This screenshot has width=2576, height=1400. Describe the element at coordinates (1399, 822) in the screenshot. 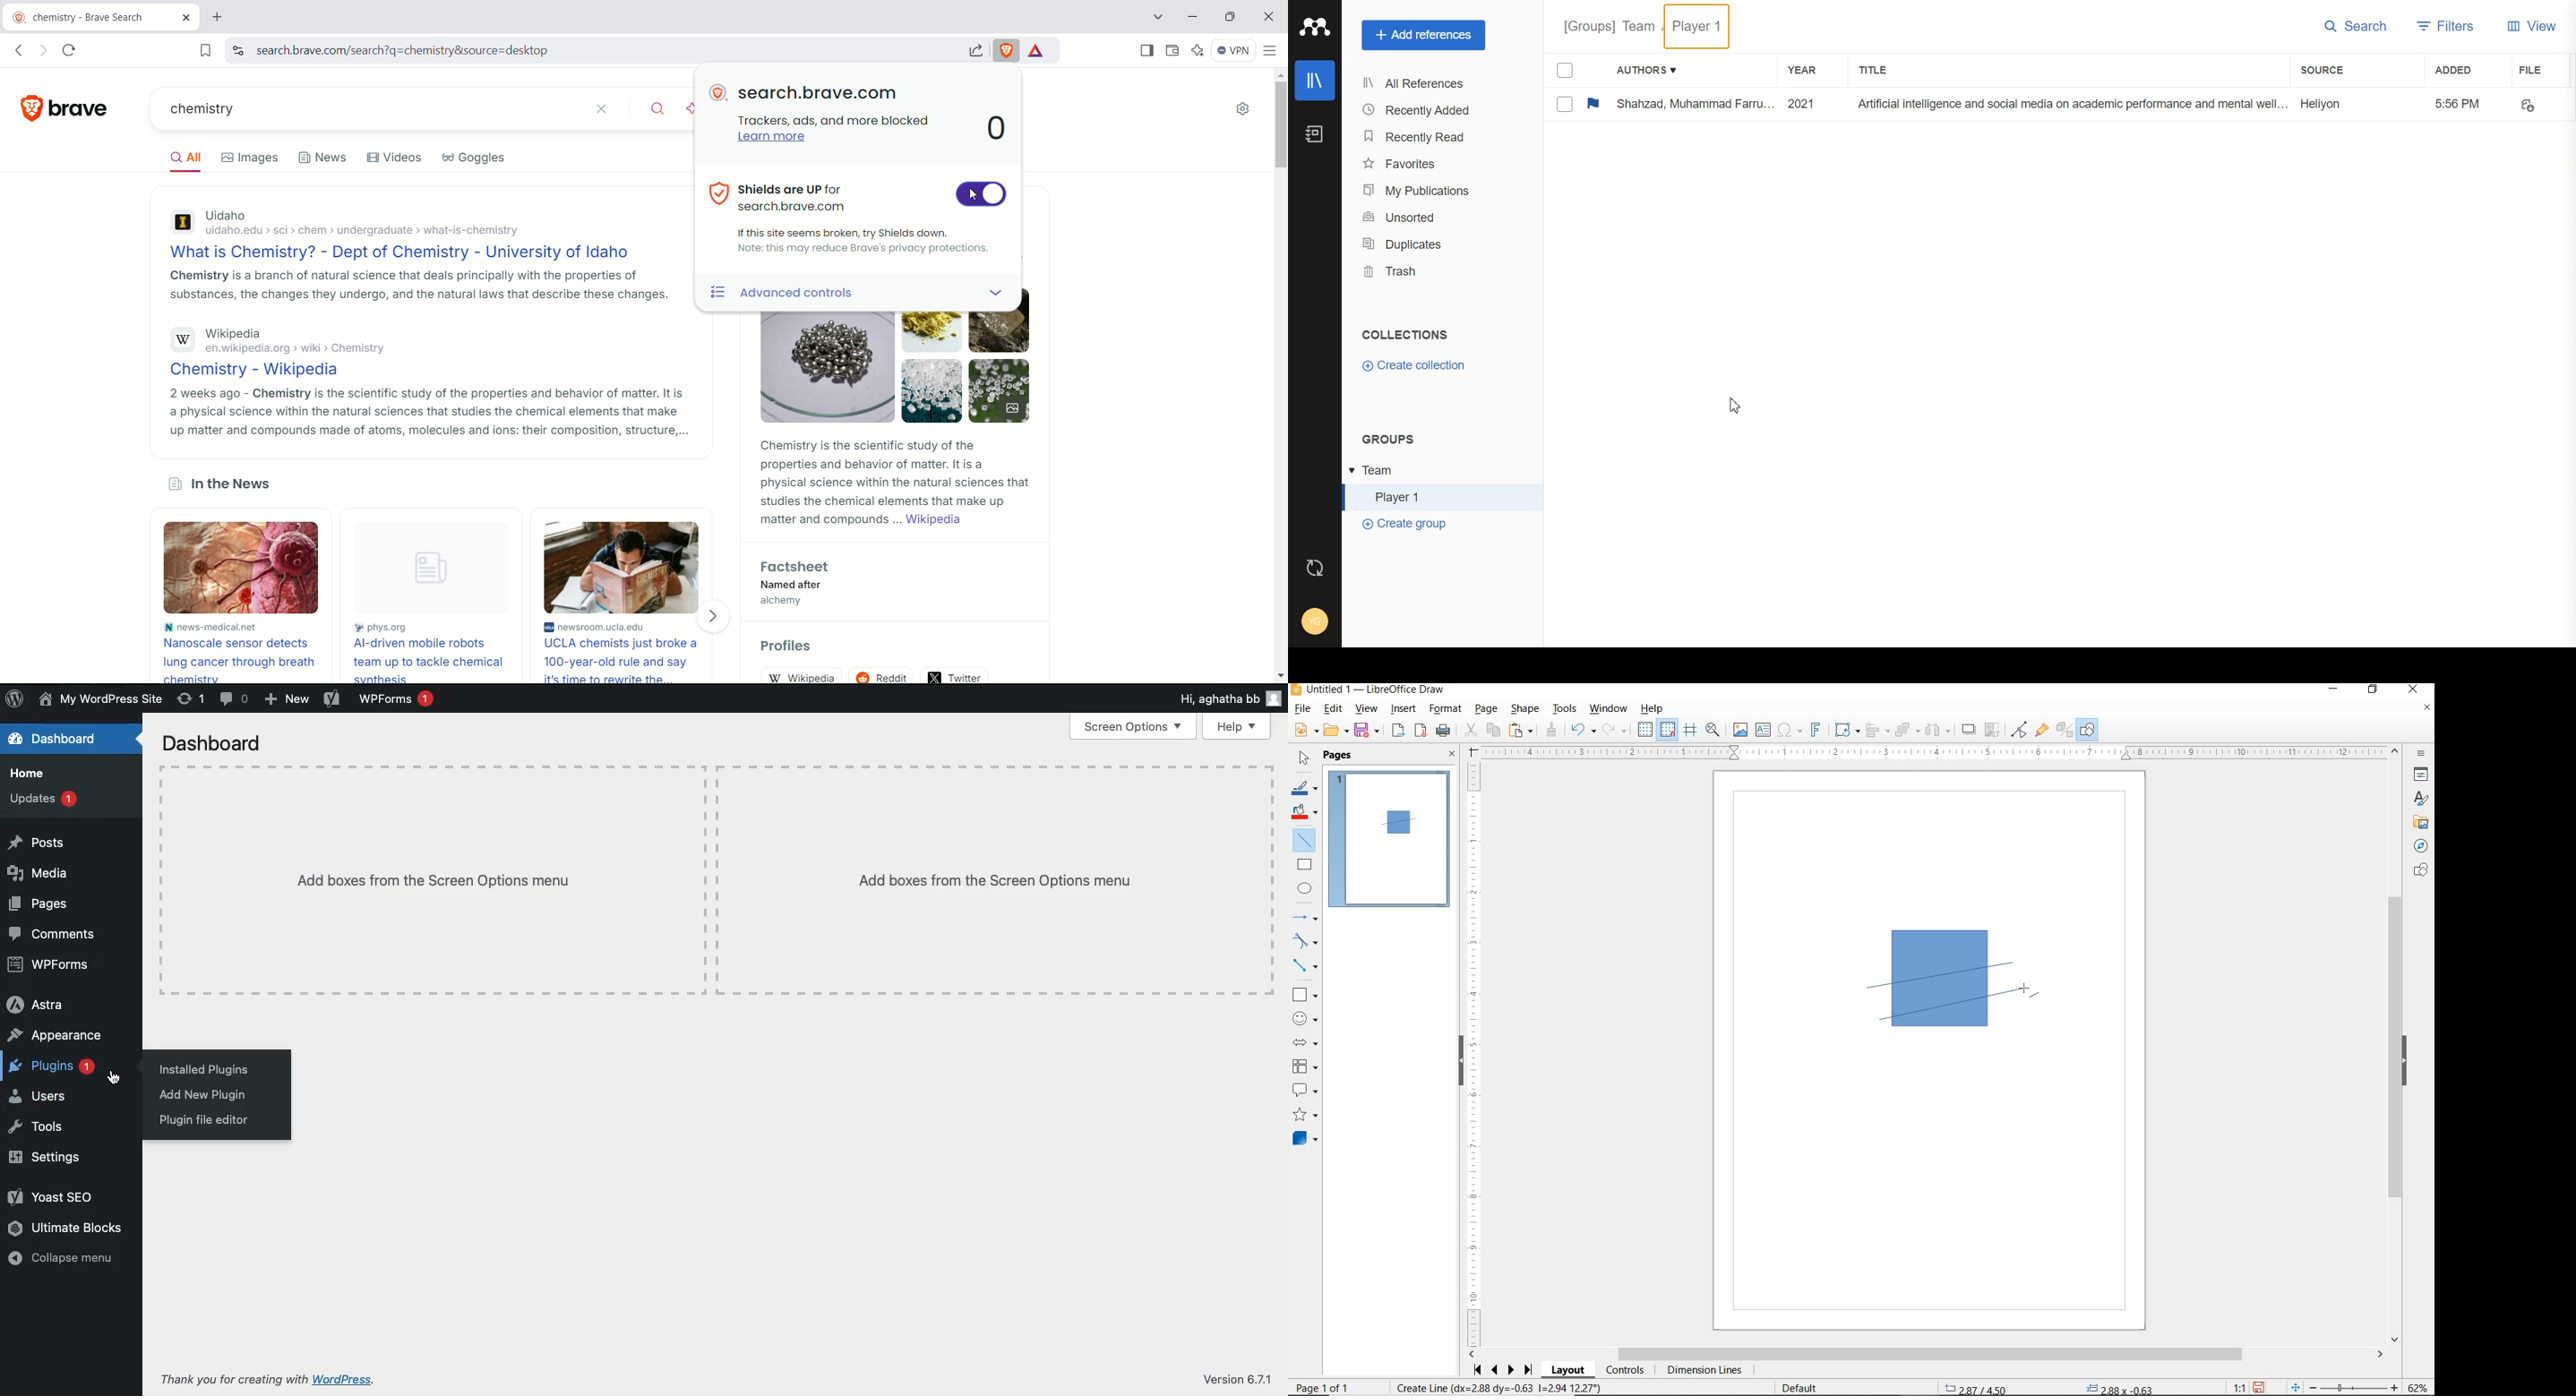

I see `LINE ADDED` at that location.